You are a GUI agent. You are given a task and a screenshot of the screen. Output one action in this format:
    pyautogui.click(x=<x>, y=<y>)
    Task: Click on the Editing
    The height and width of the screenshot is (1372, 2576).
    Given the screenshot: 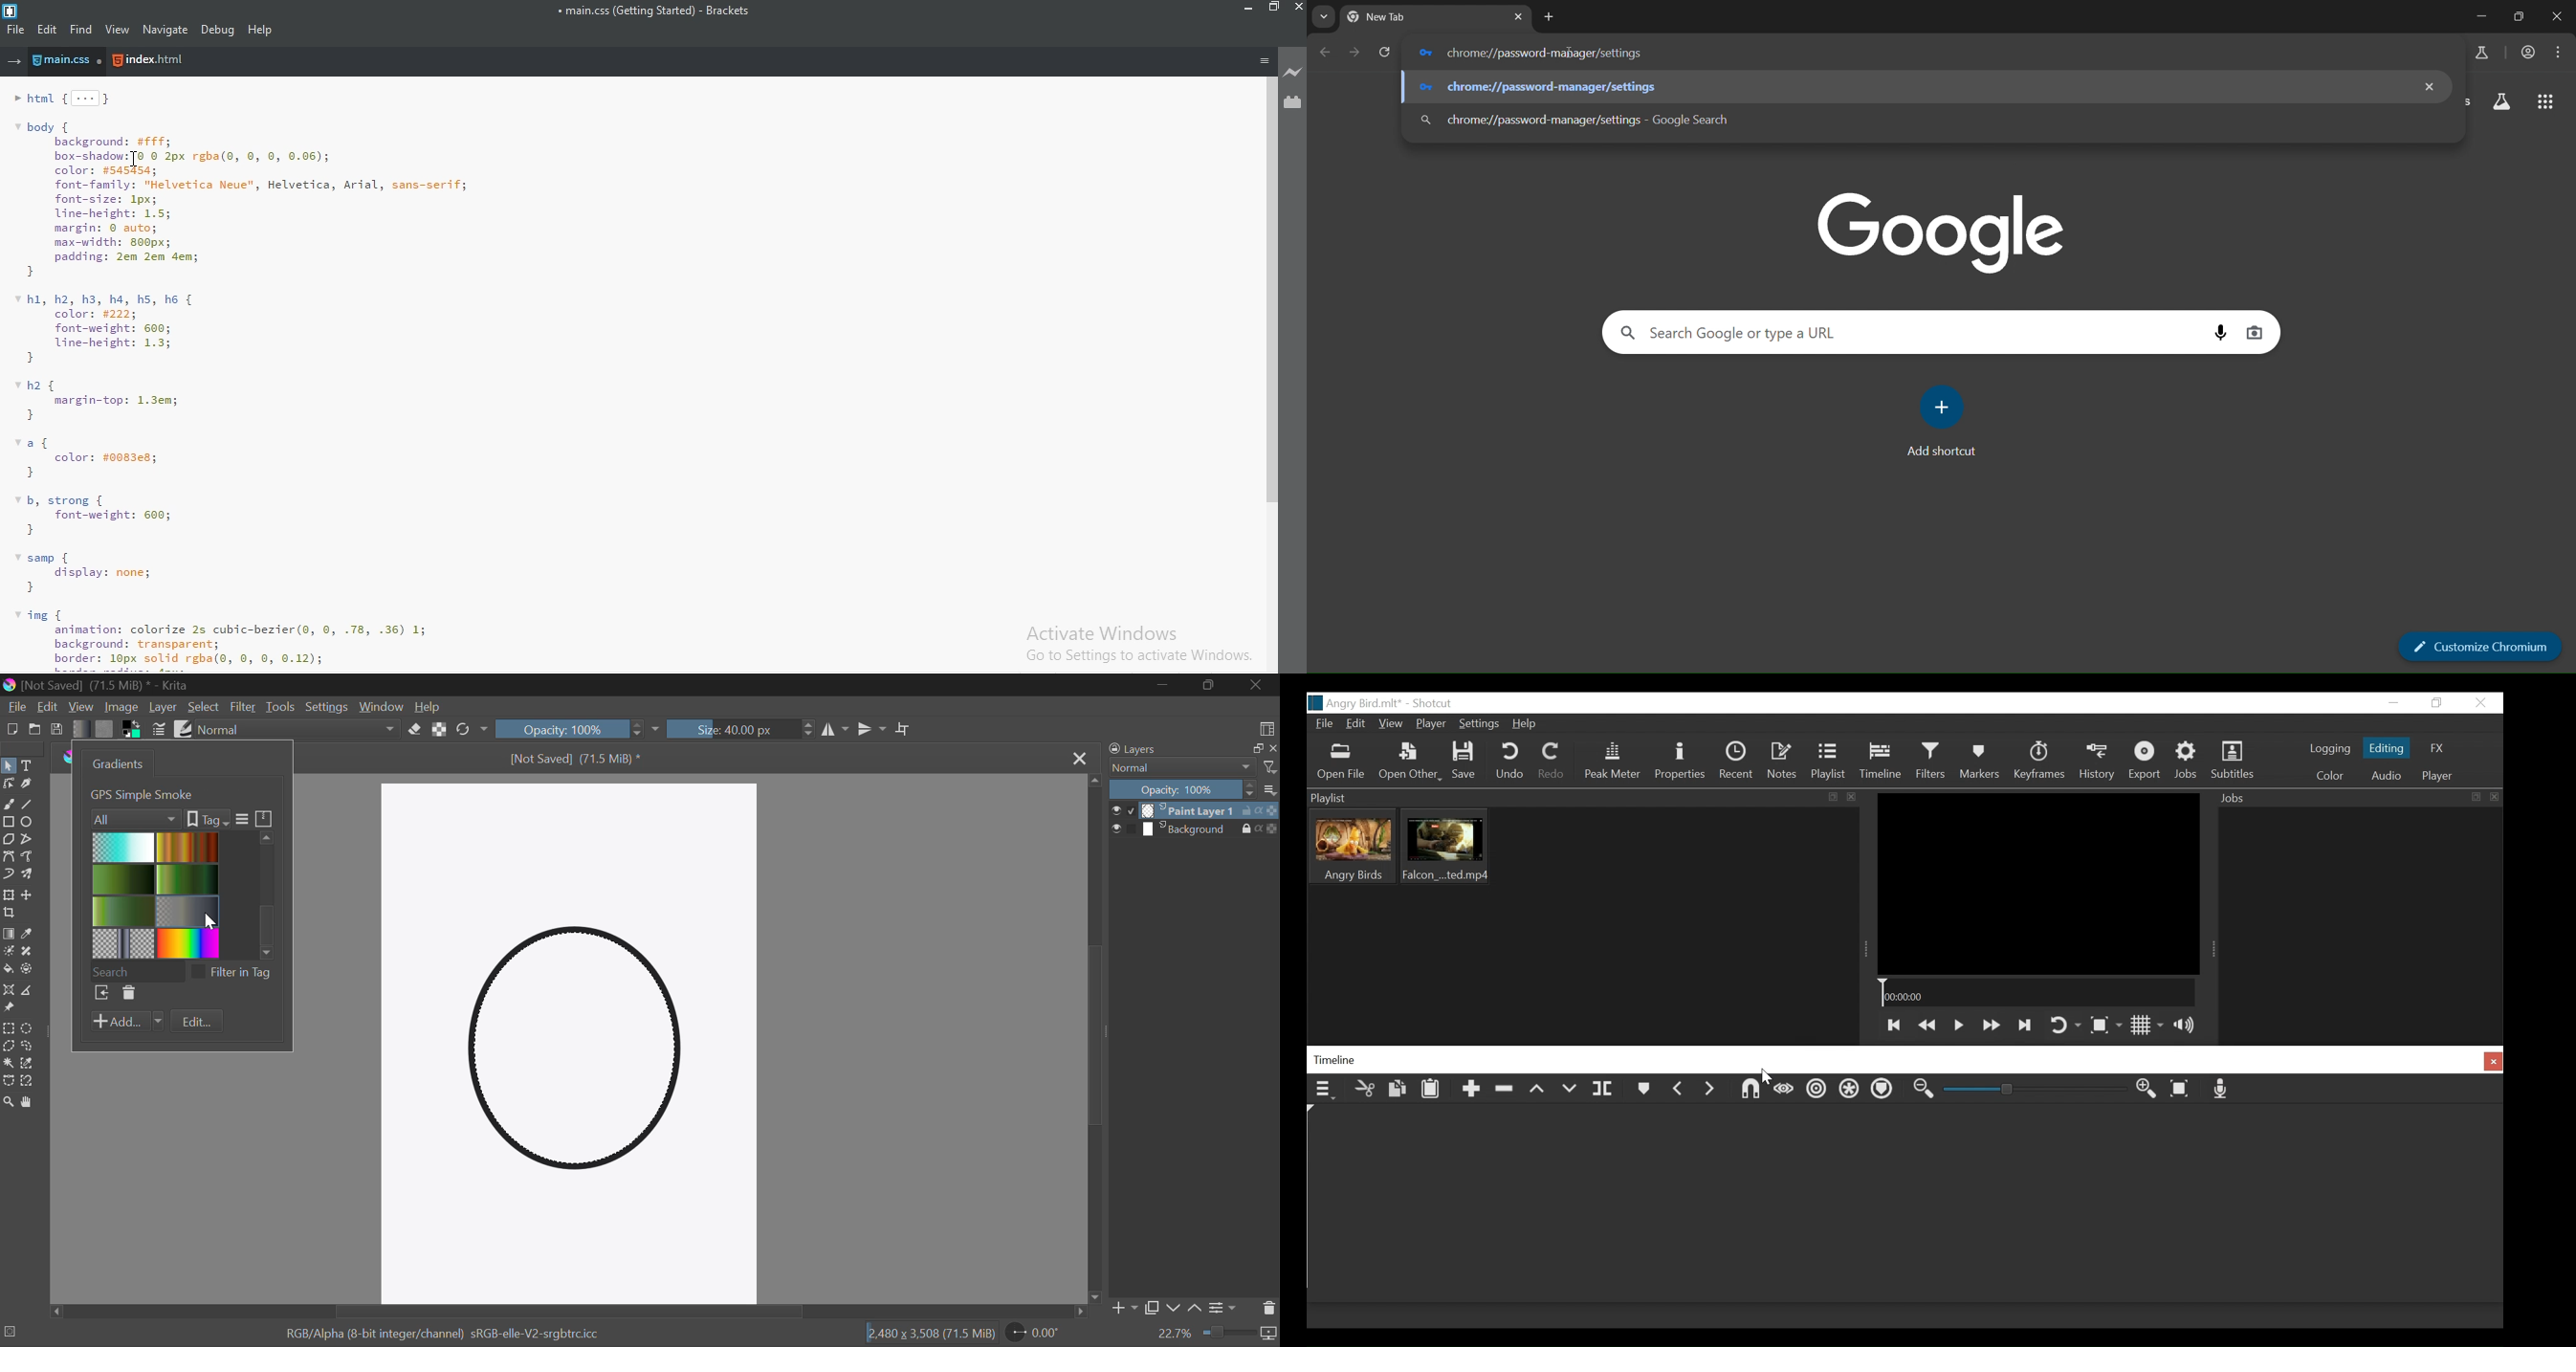 What is the action you would take?
    pyautogui.click(x=2387, y=746)
    